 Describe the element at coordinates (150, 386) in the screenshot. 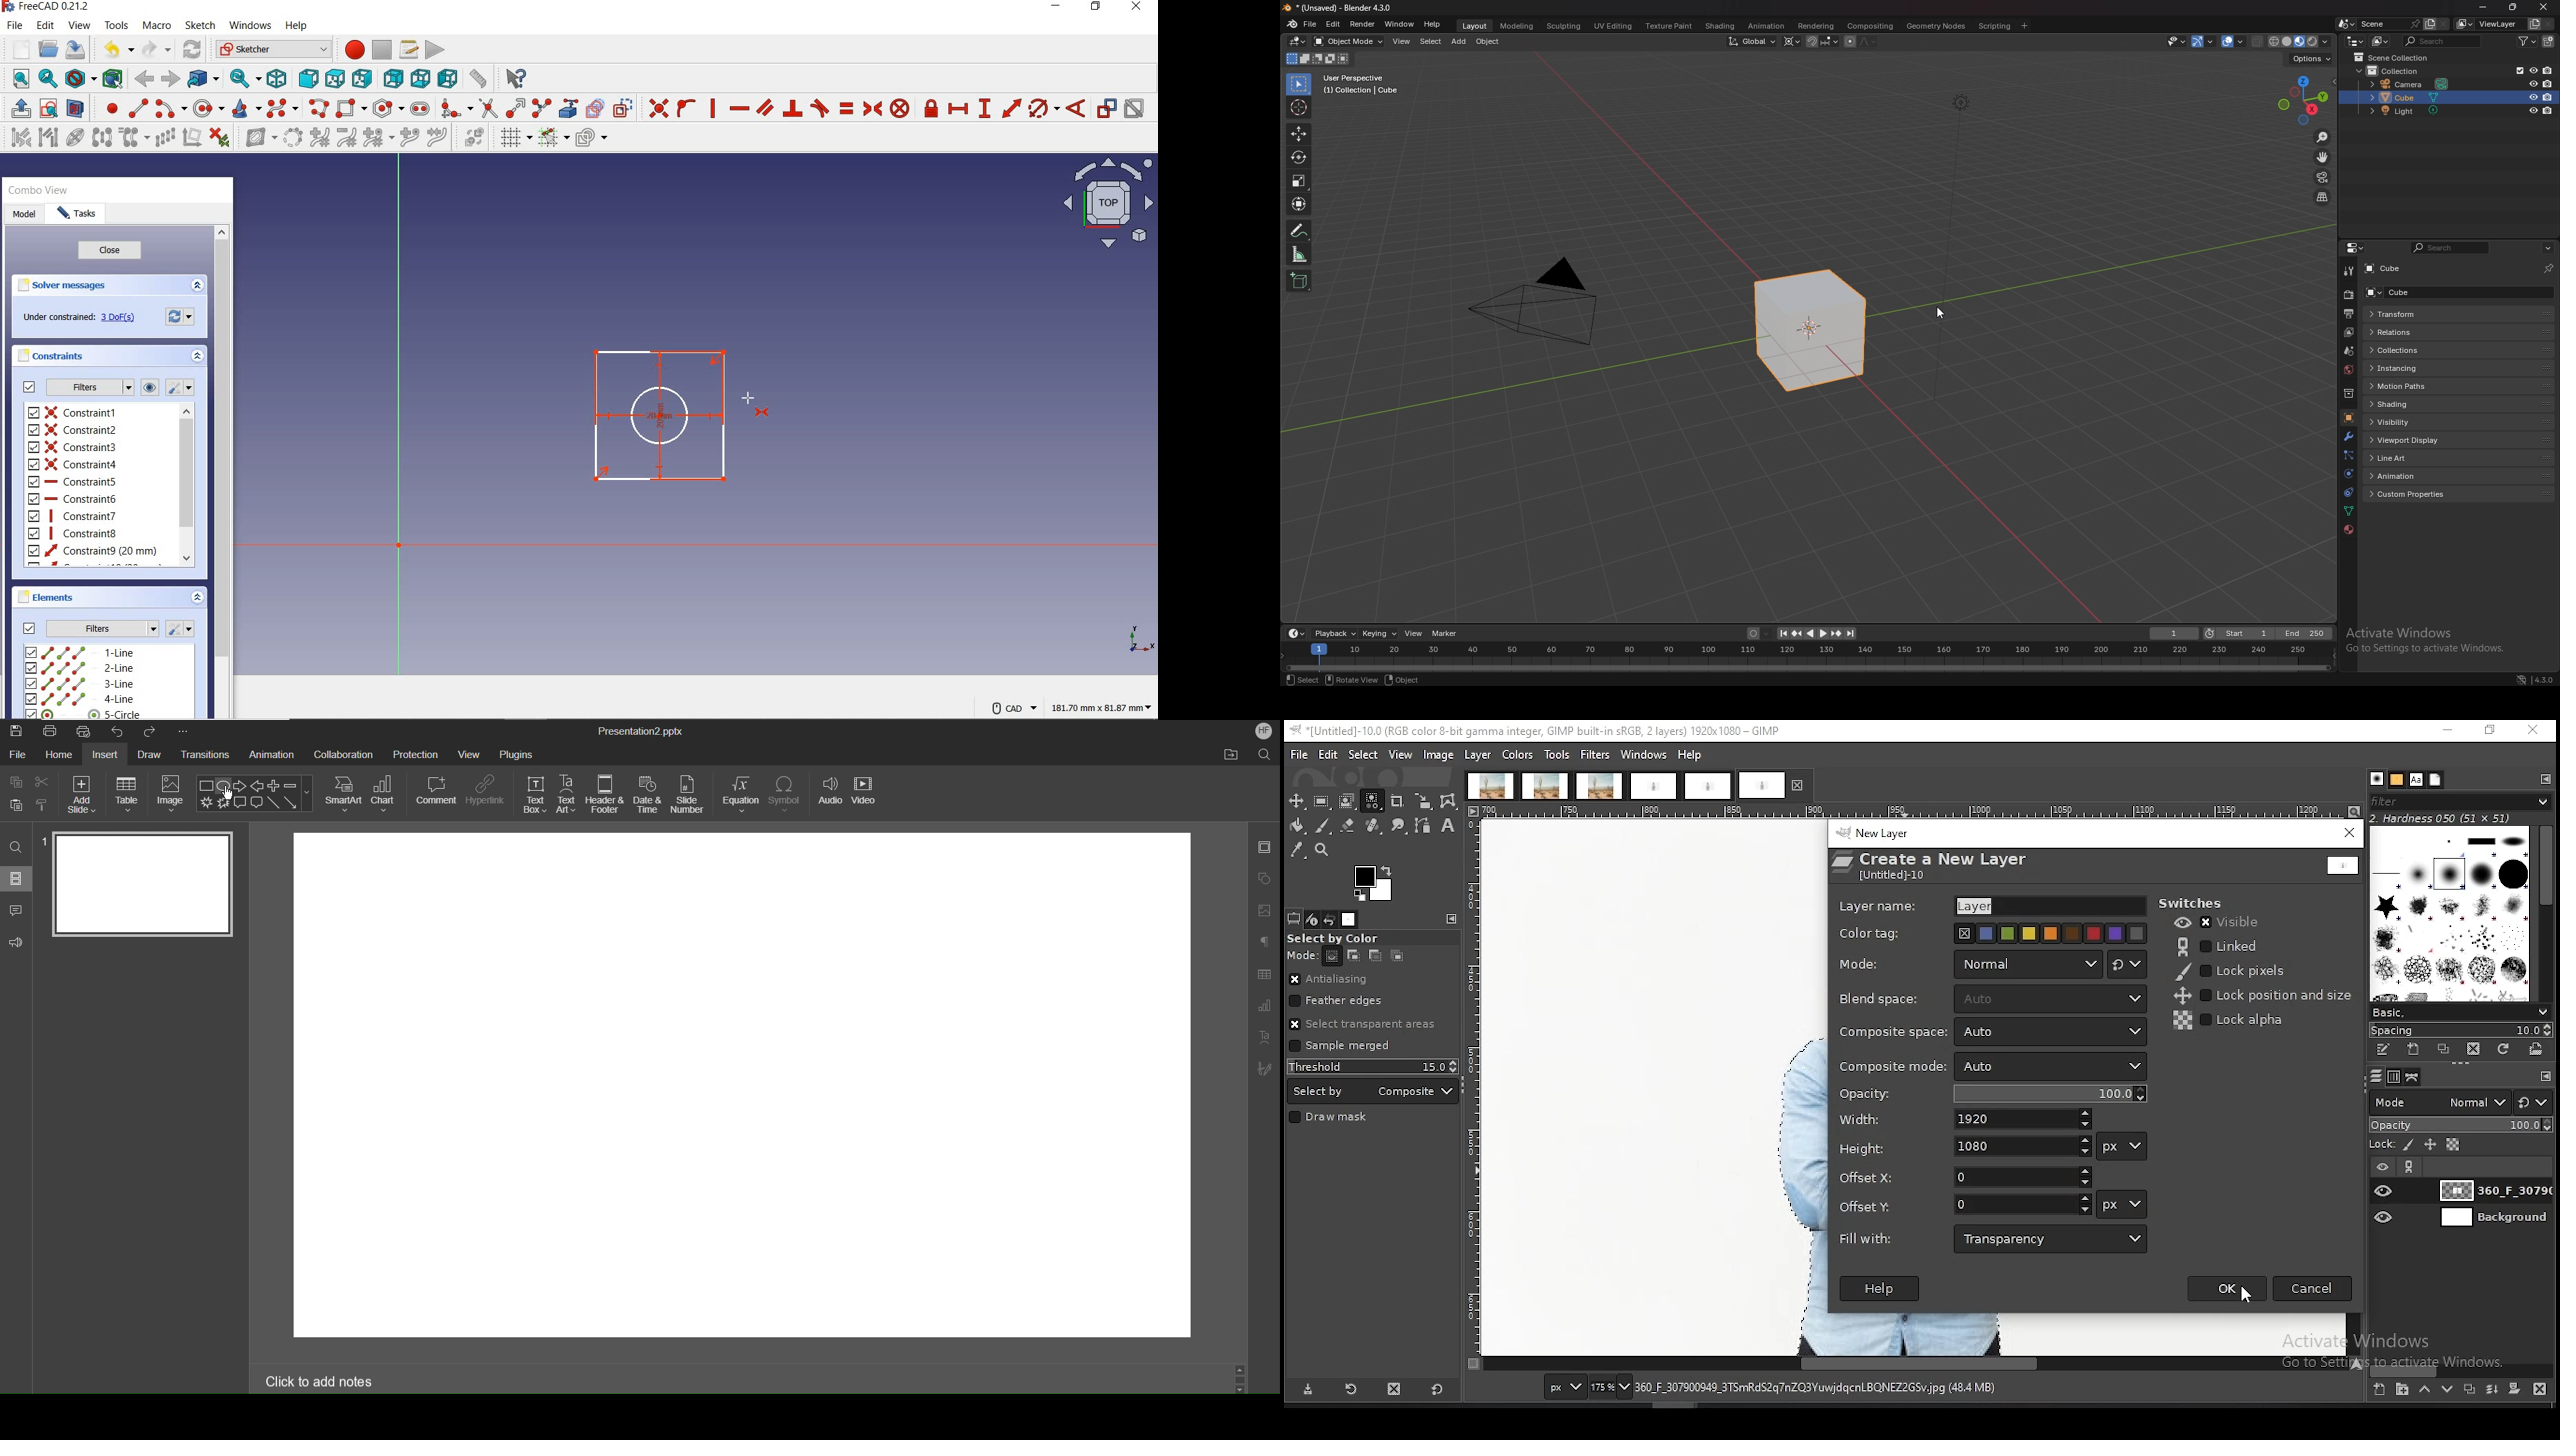

I see `show or hide all listed constraints in 3D view` at that location.